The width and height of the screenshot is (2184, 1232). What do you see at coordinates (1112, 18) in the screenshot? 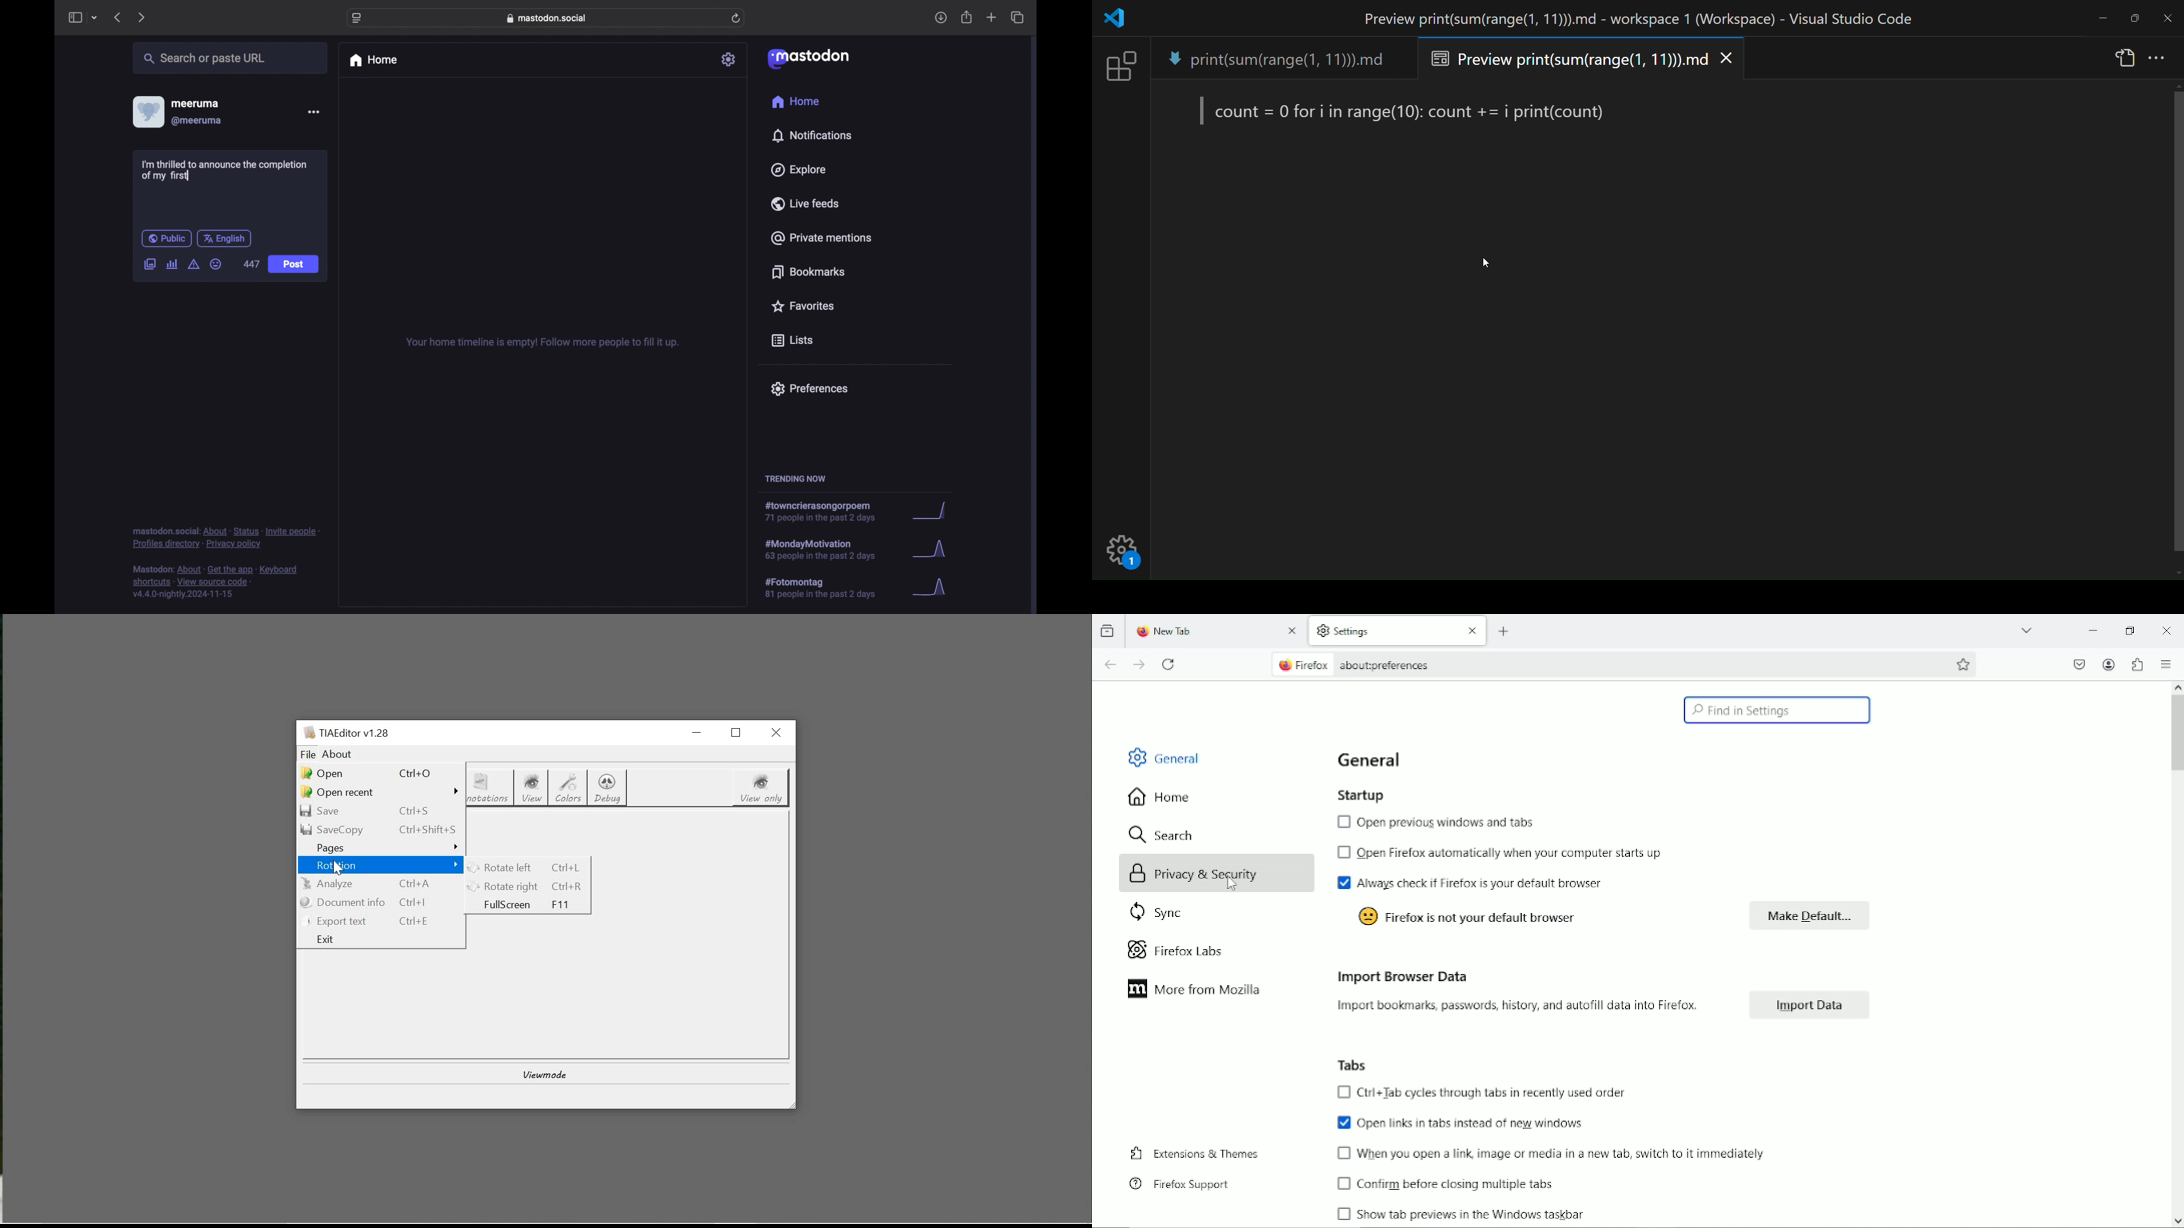
I see `logo` at bounding box center [1112, 18].